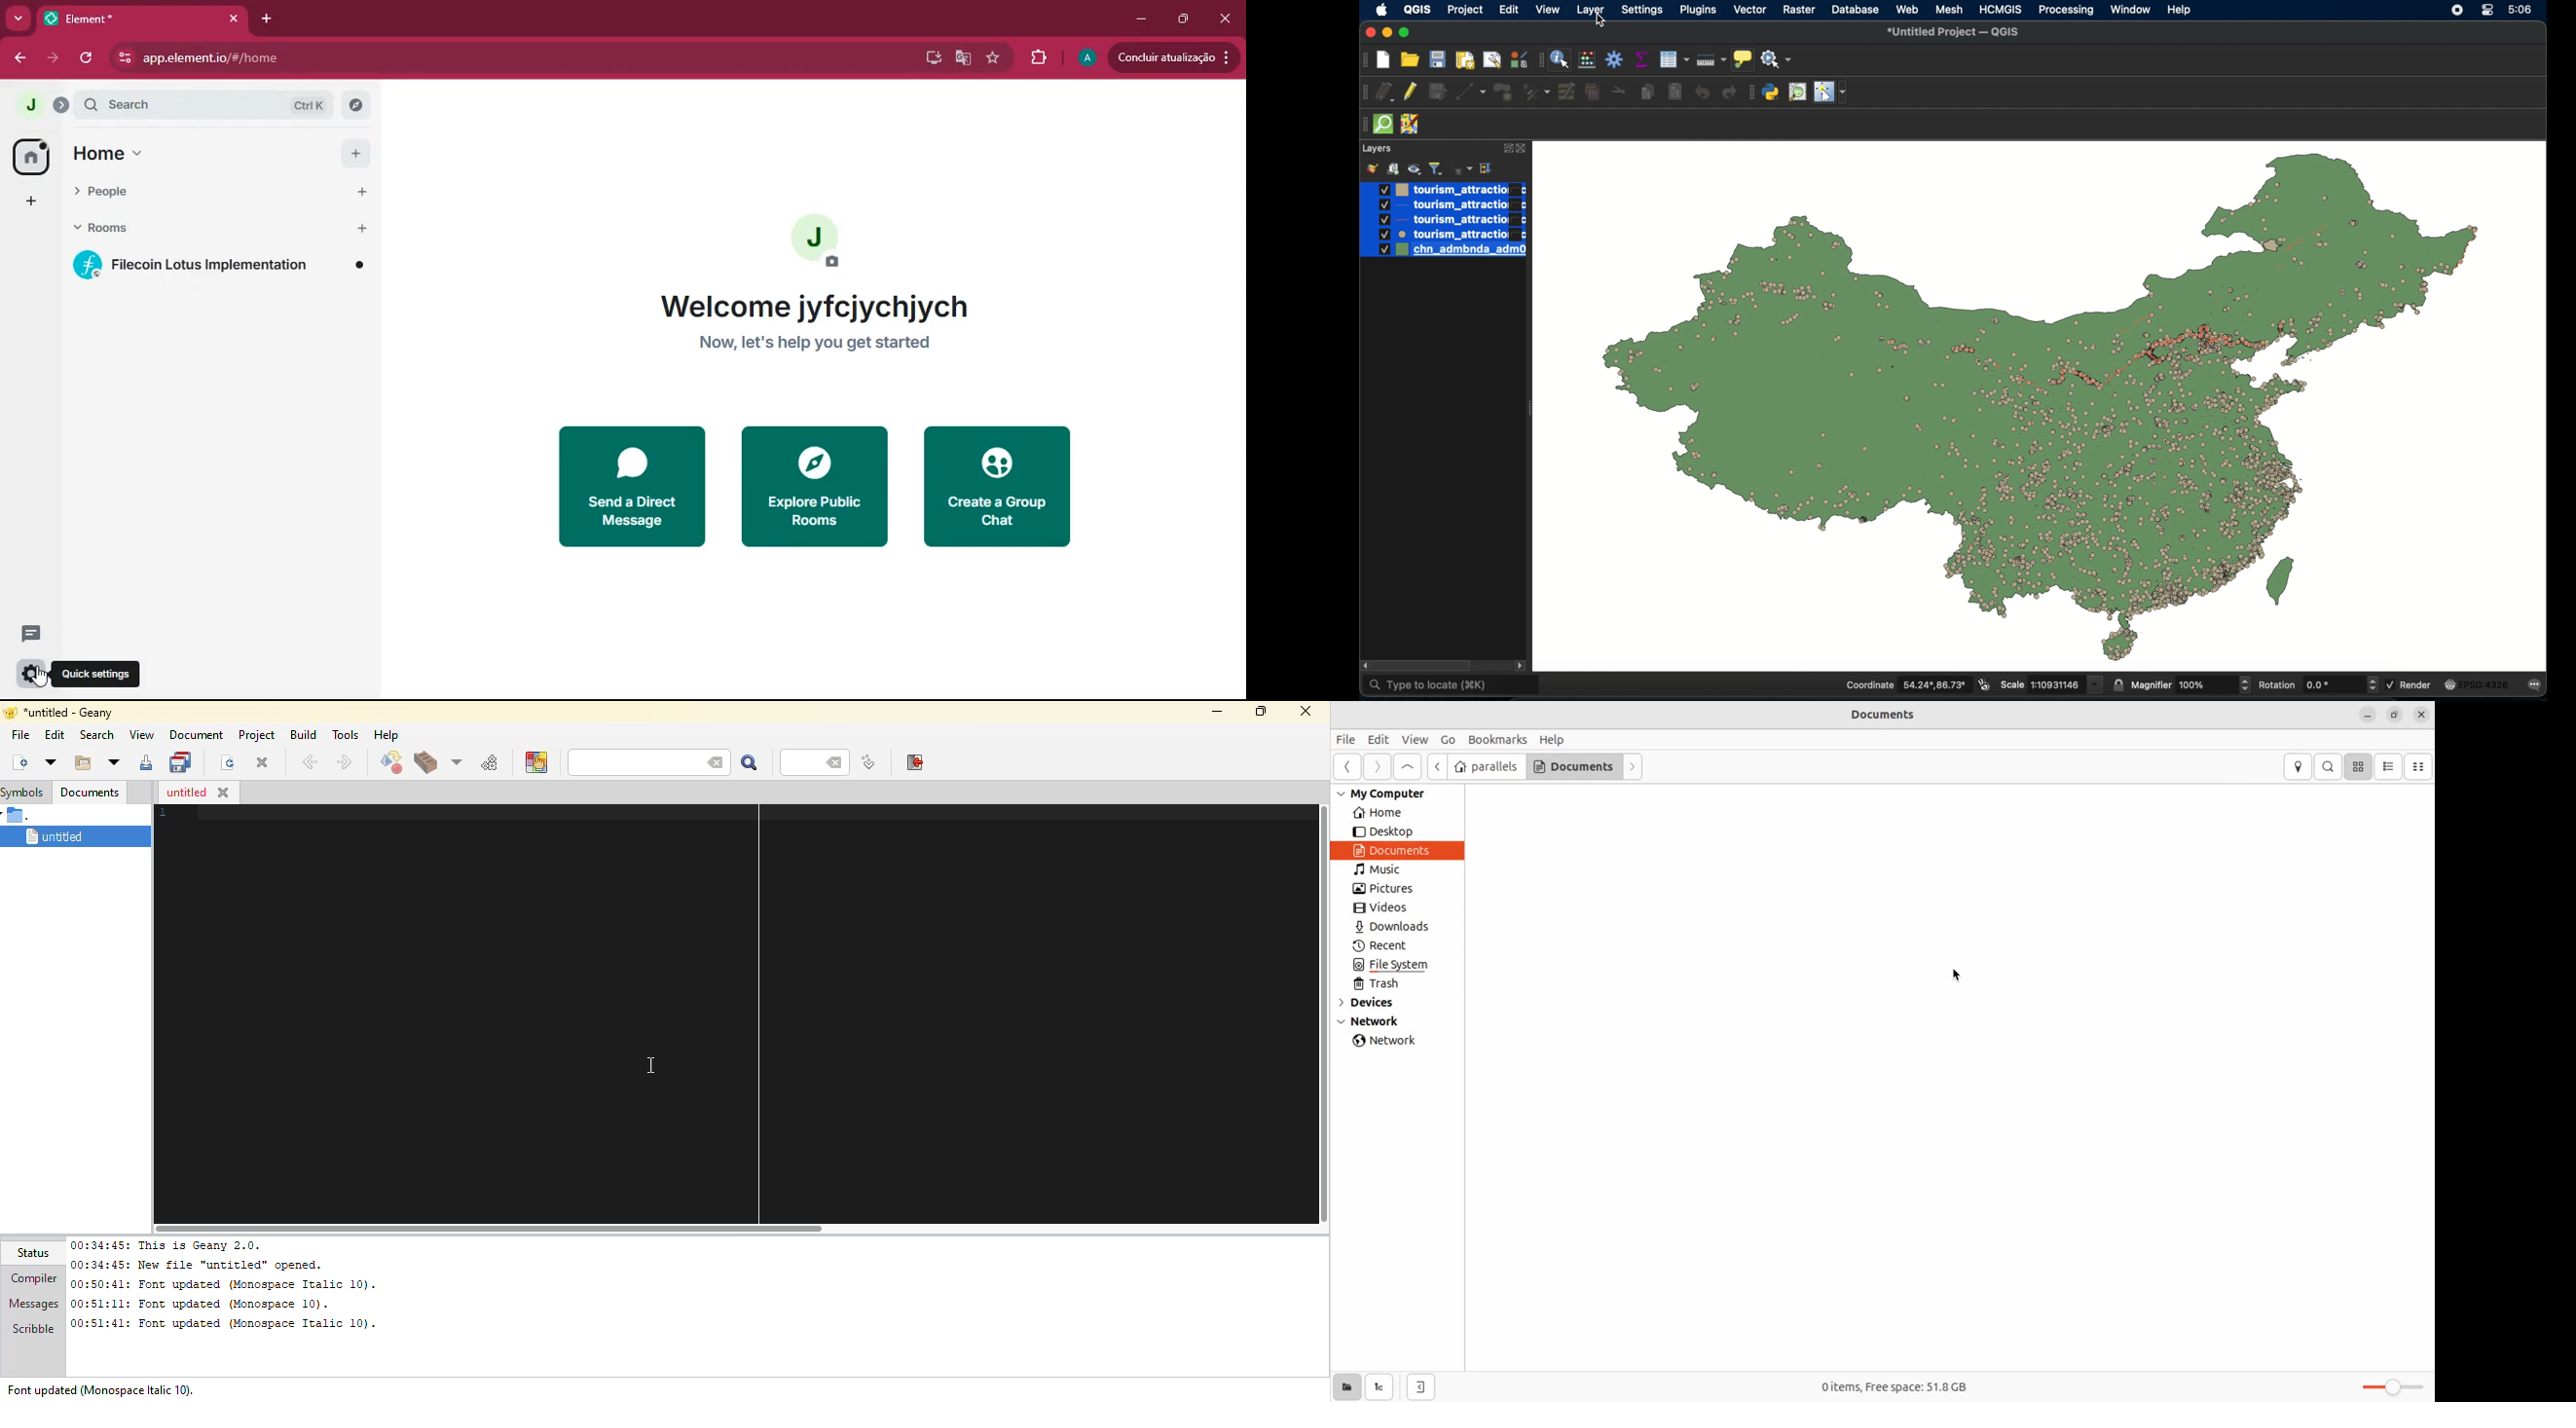 Image resolution: width=2576 pixels, height=1428 pixels. I want to click on drag handle, so click(1750, 92).